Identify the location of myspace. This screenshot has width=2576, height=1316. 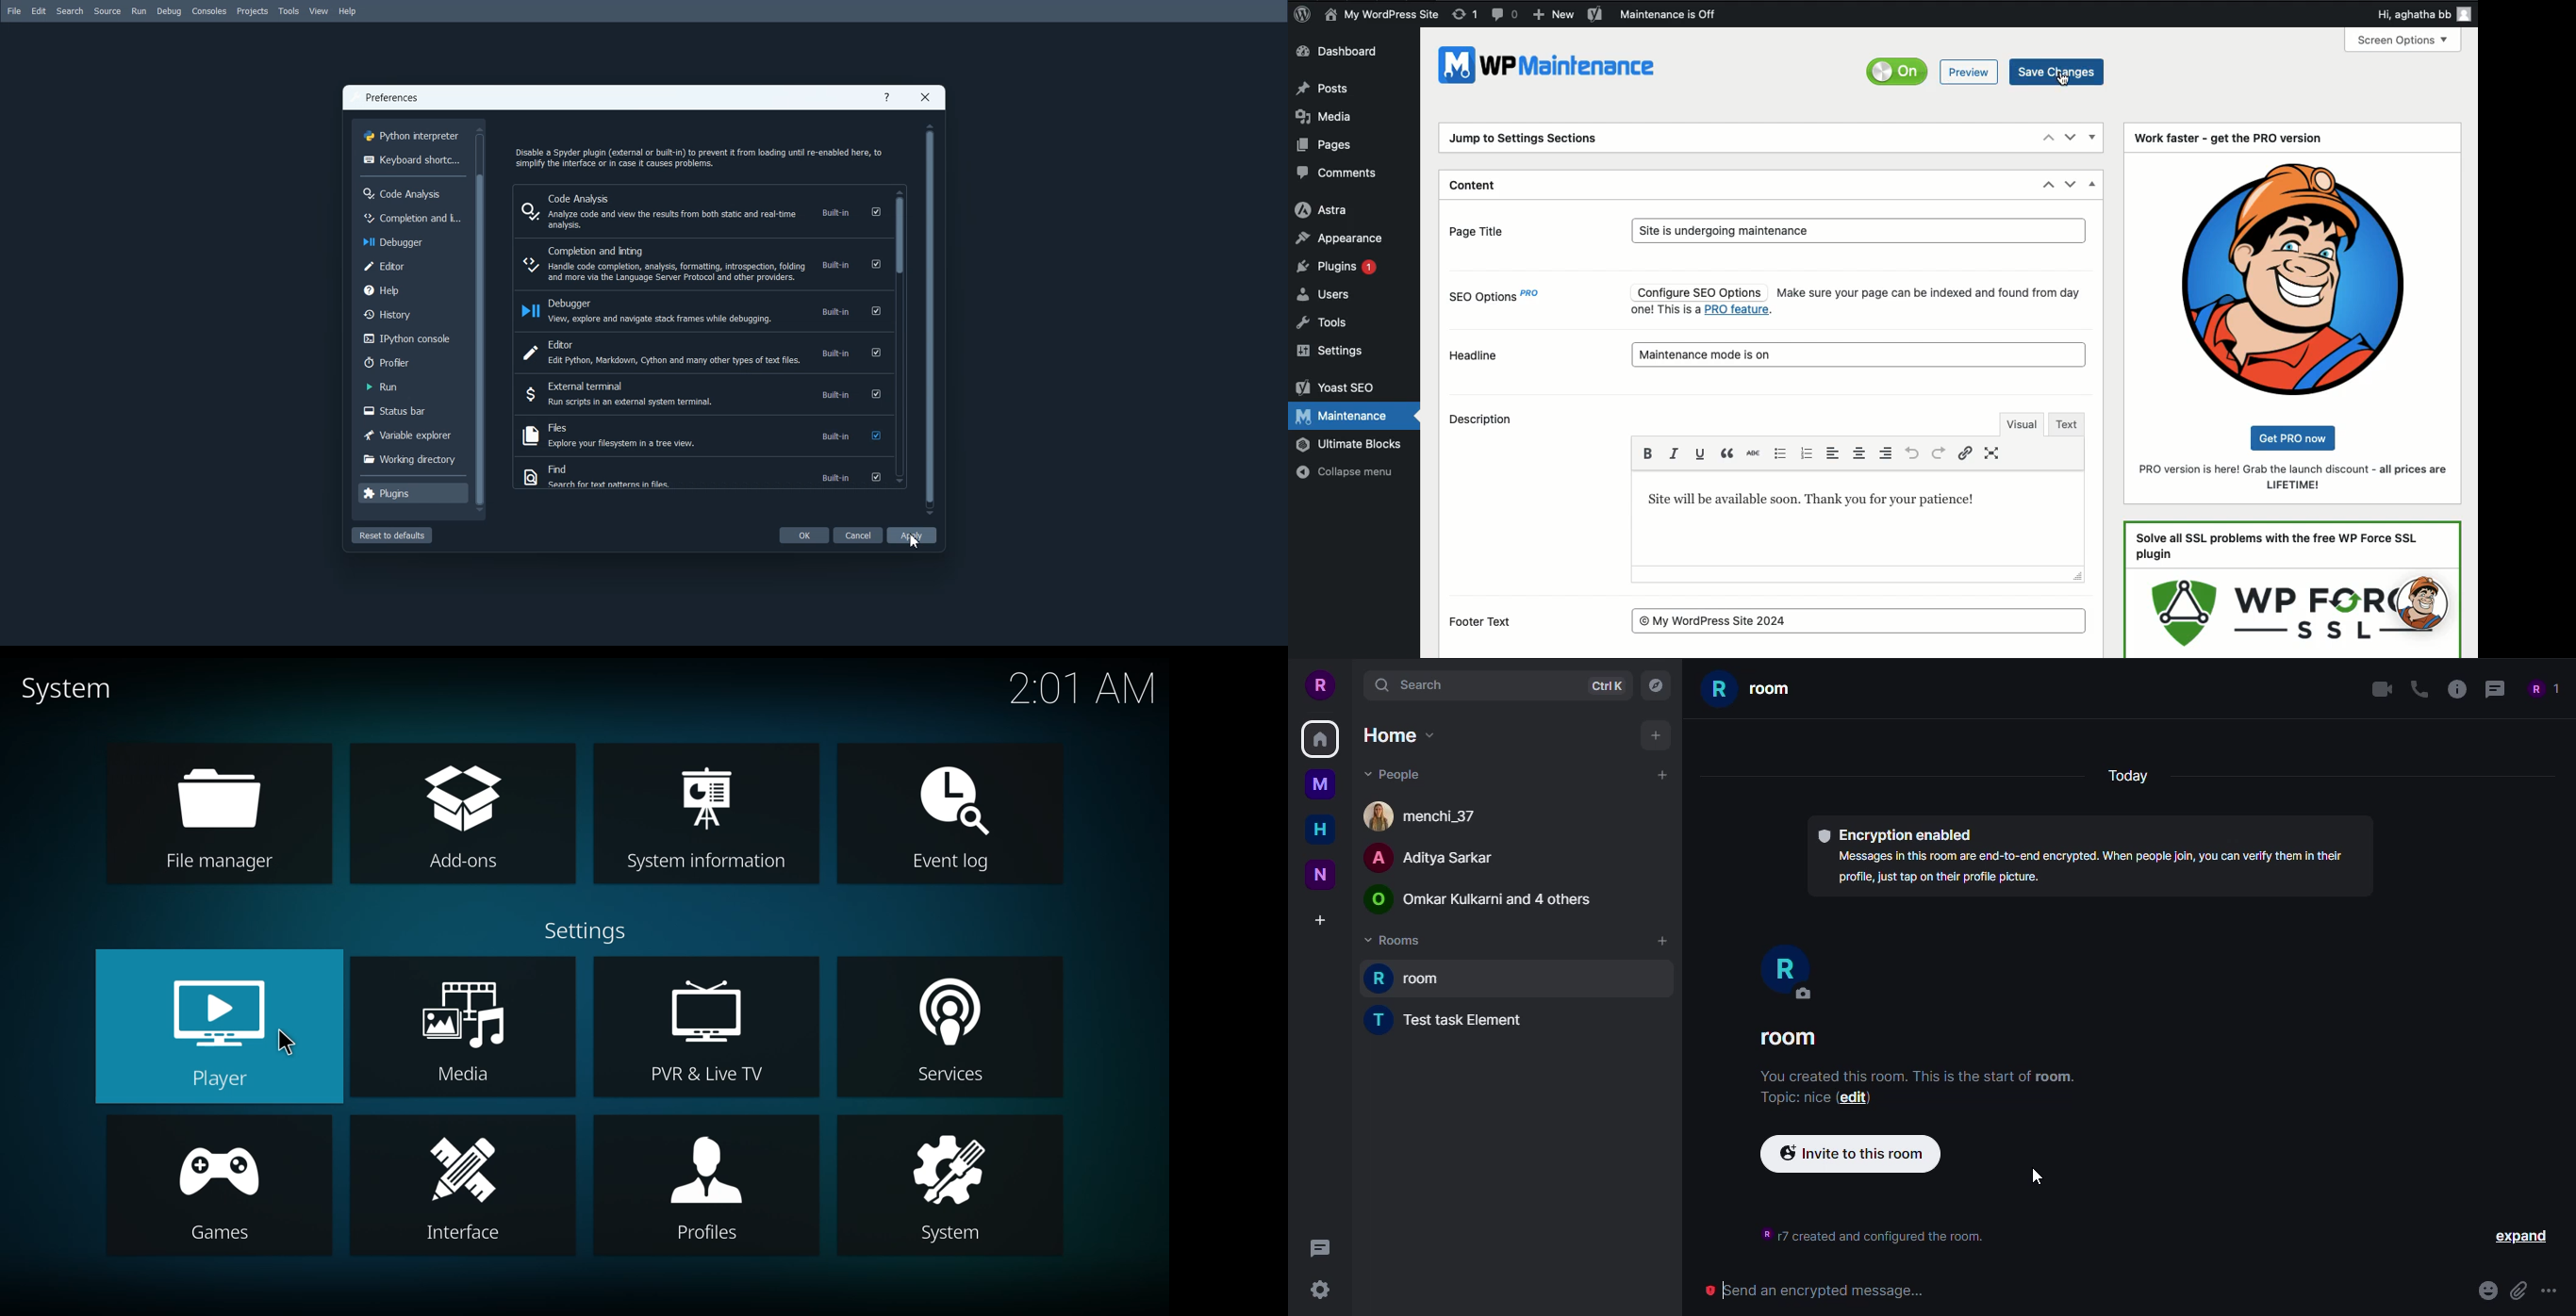
(1320, 784).